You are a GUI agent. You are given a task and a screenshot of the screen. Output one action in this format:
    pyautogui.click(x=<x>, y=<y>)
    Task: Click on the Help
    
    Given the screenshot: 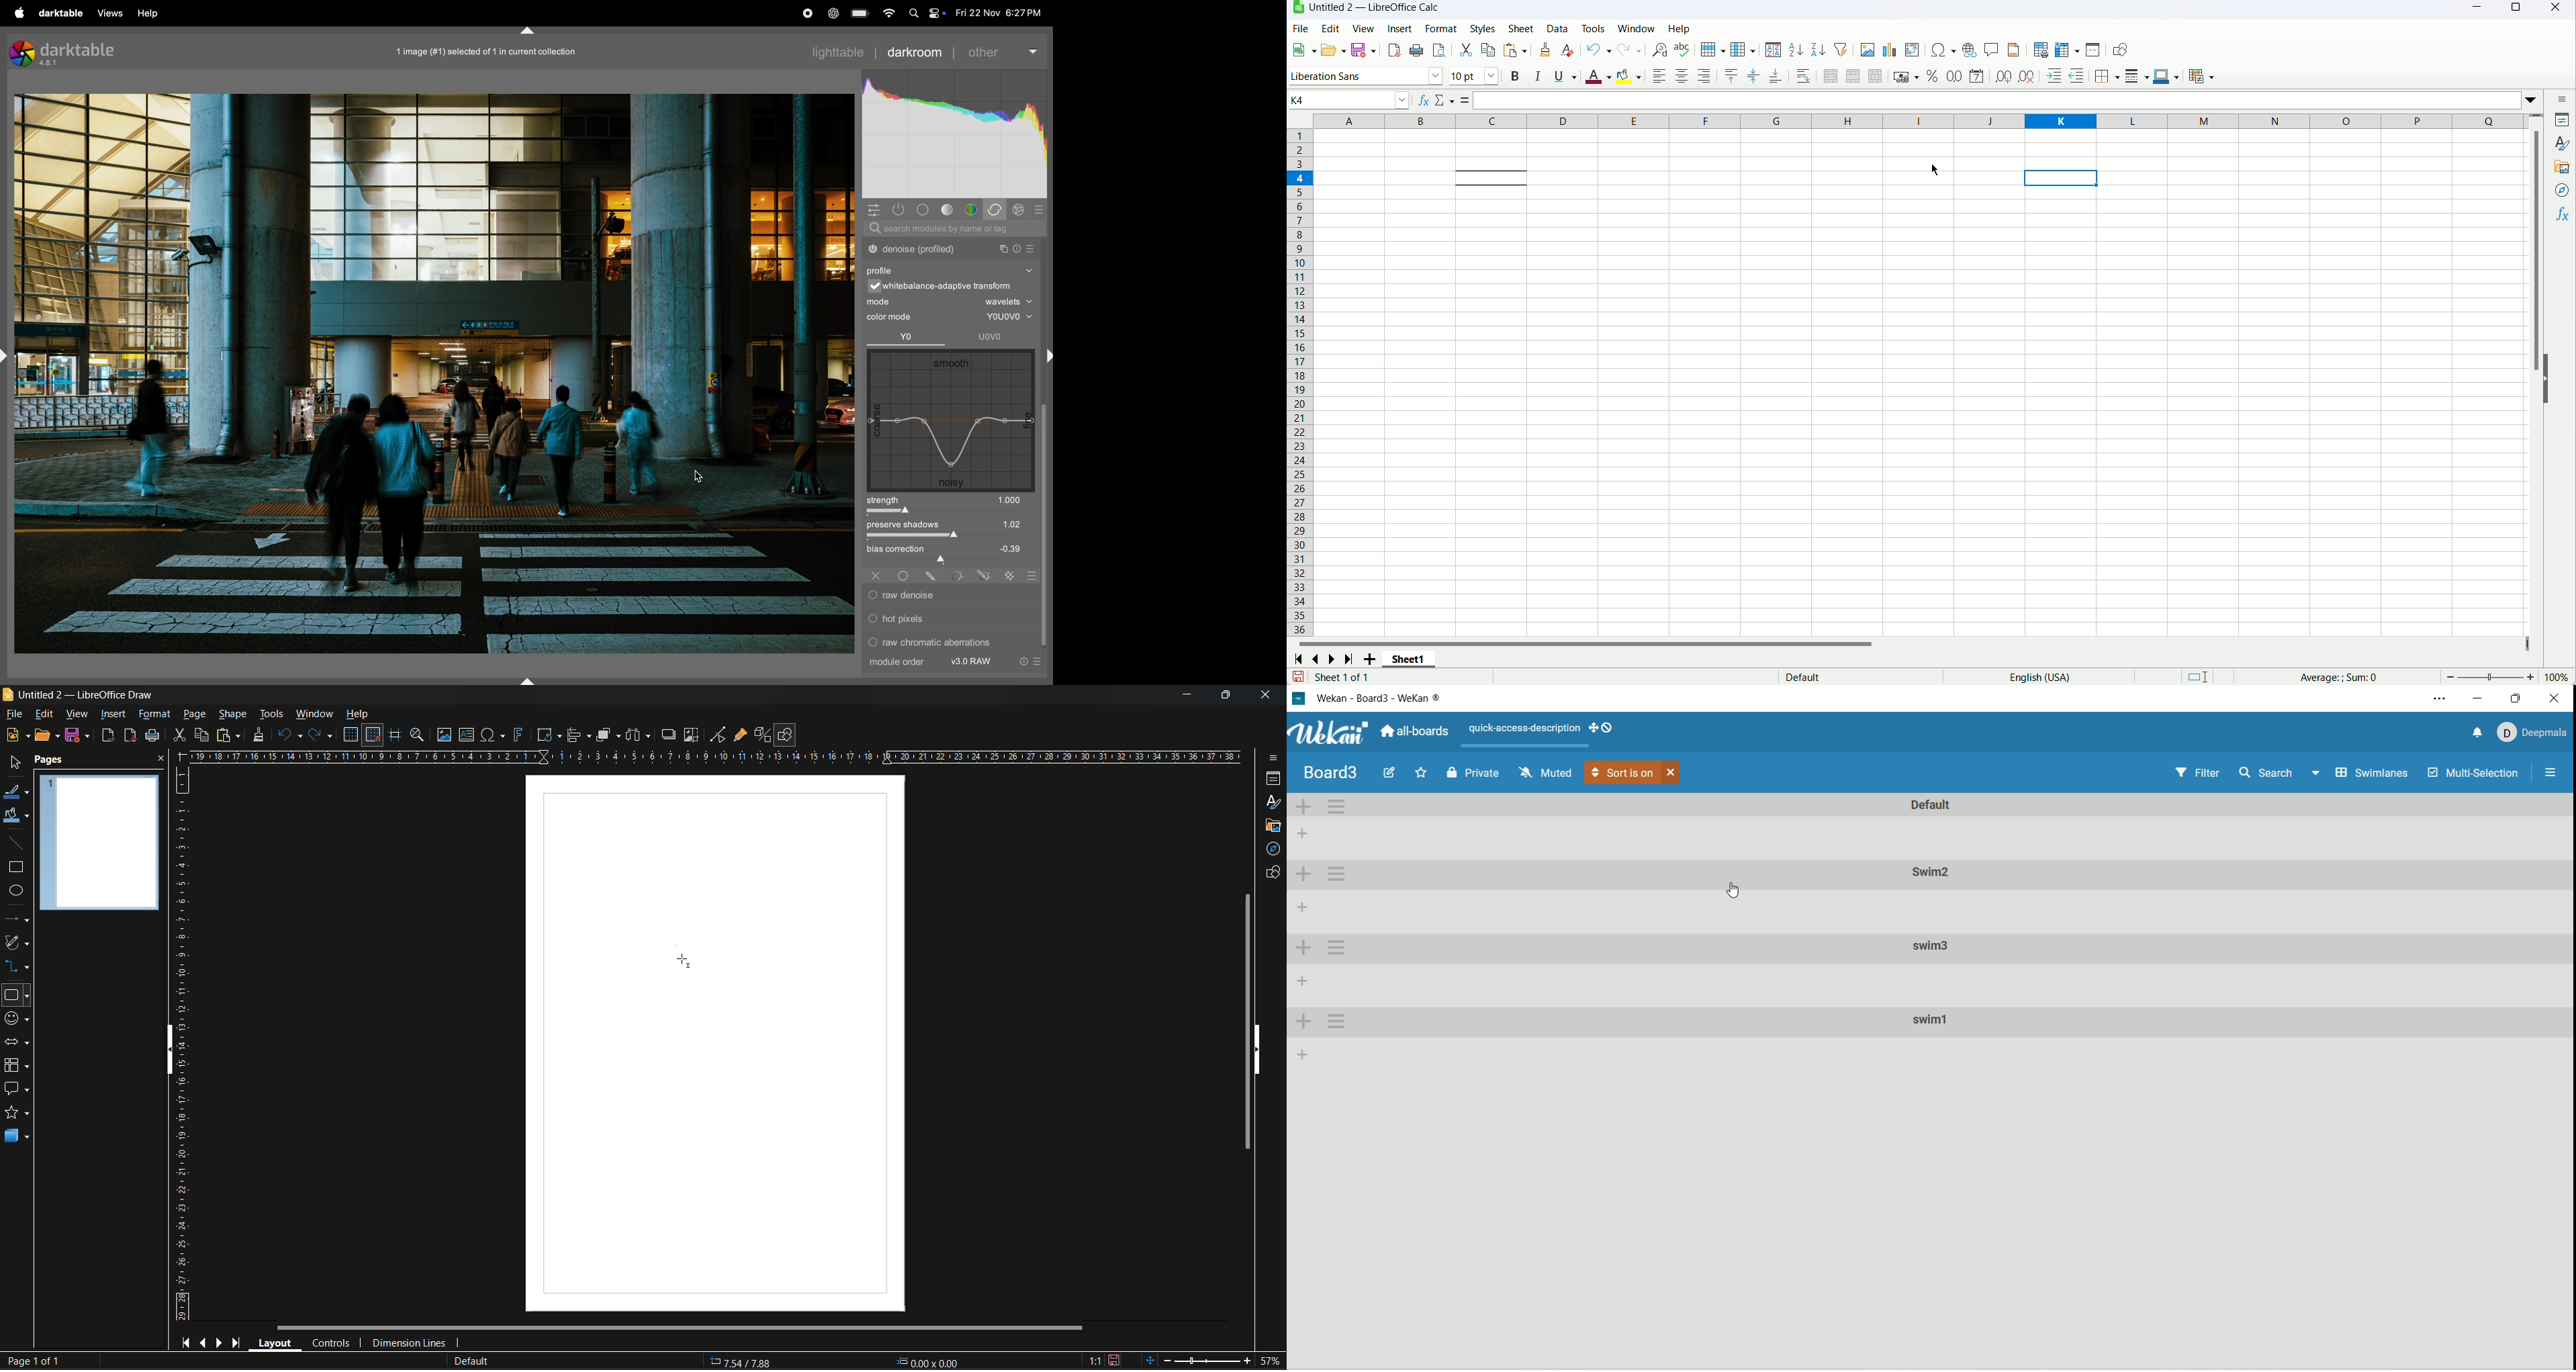 What is the action you would take?
    pyautogui.click(x=1680, y=29)
    